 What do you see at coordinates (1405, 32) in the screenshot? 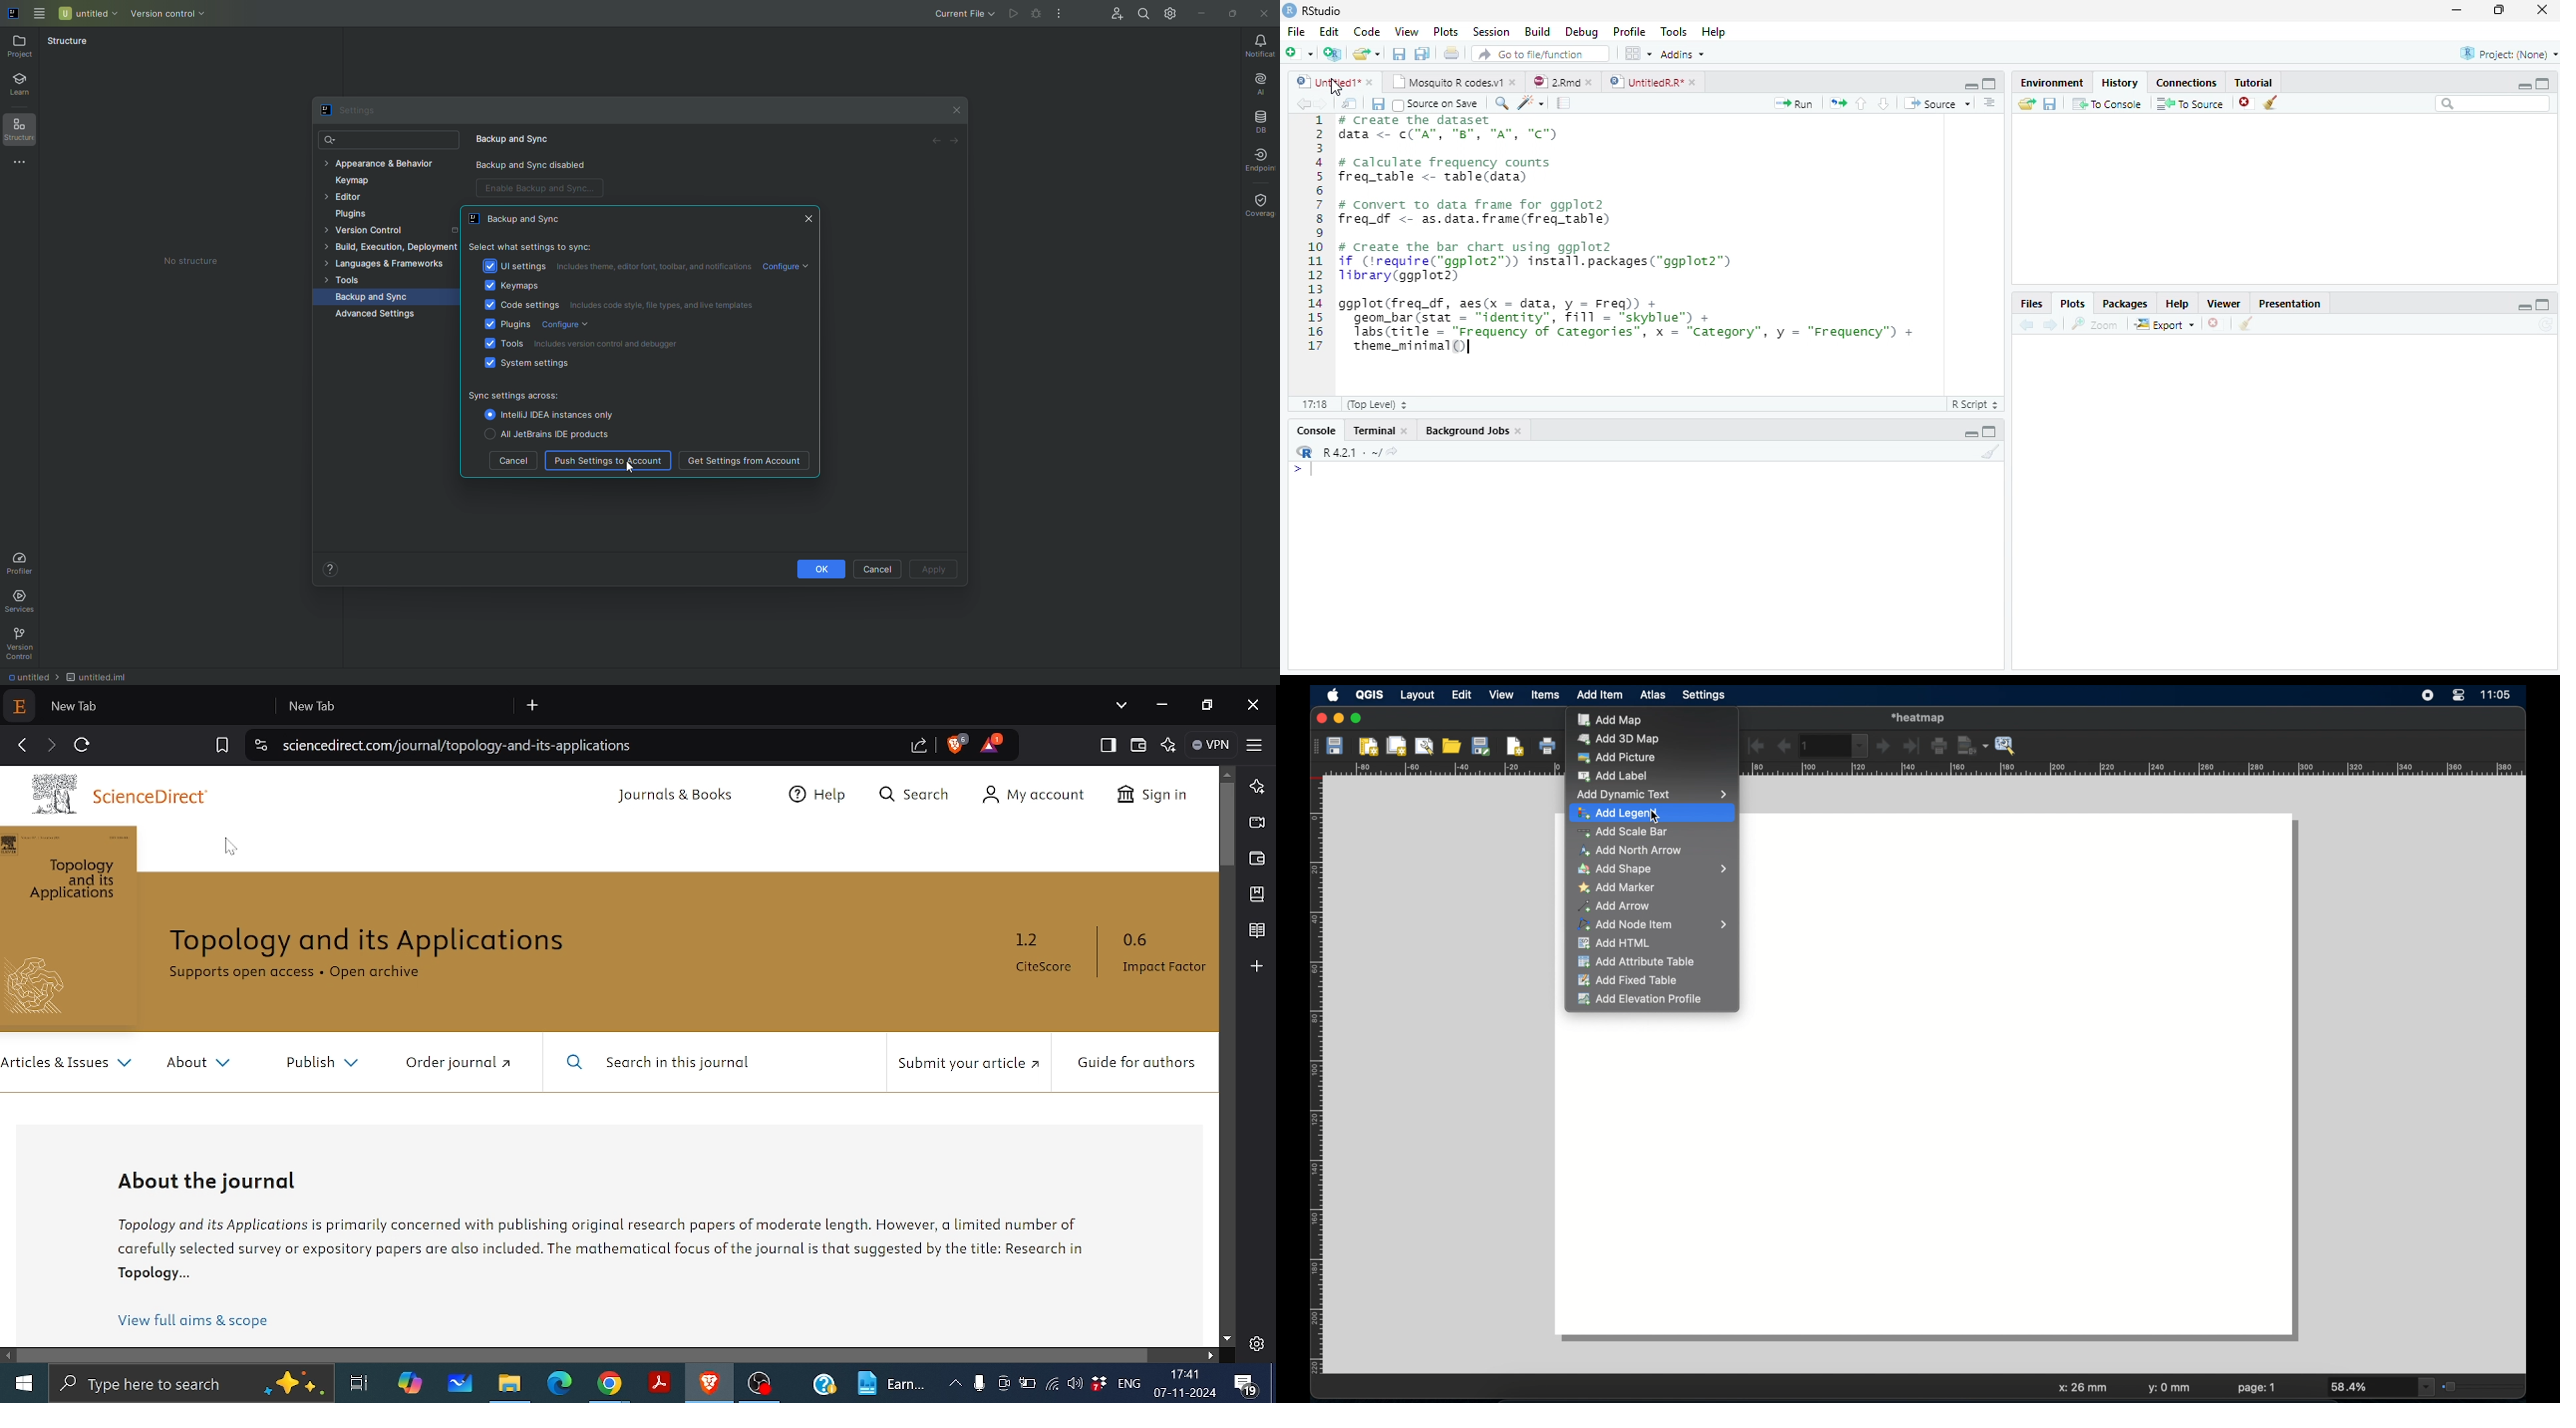
I see `View` at bounding box center [1405, 32].